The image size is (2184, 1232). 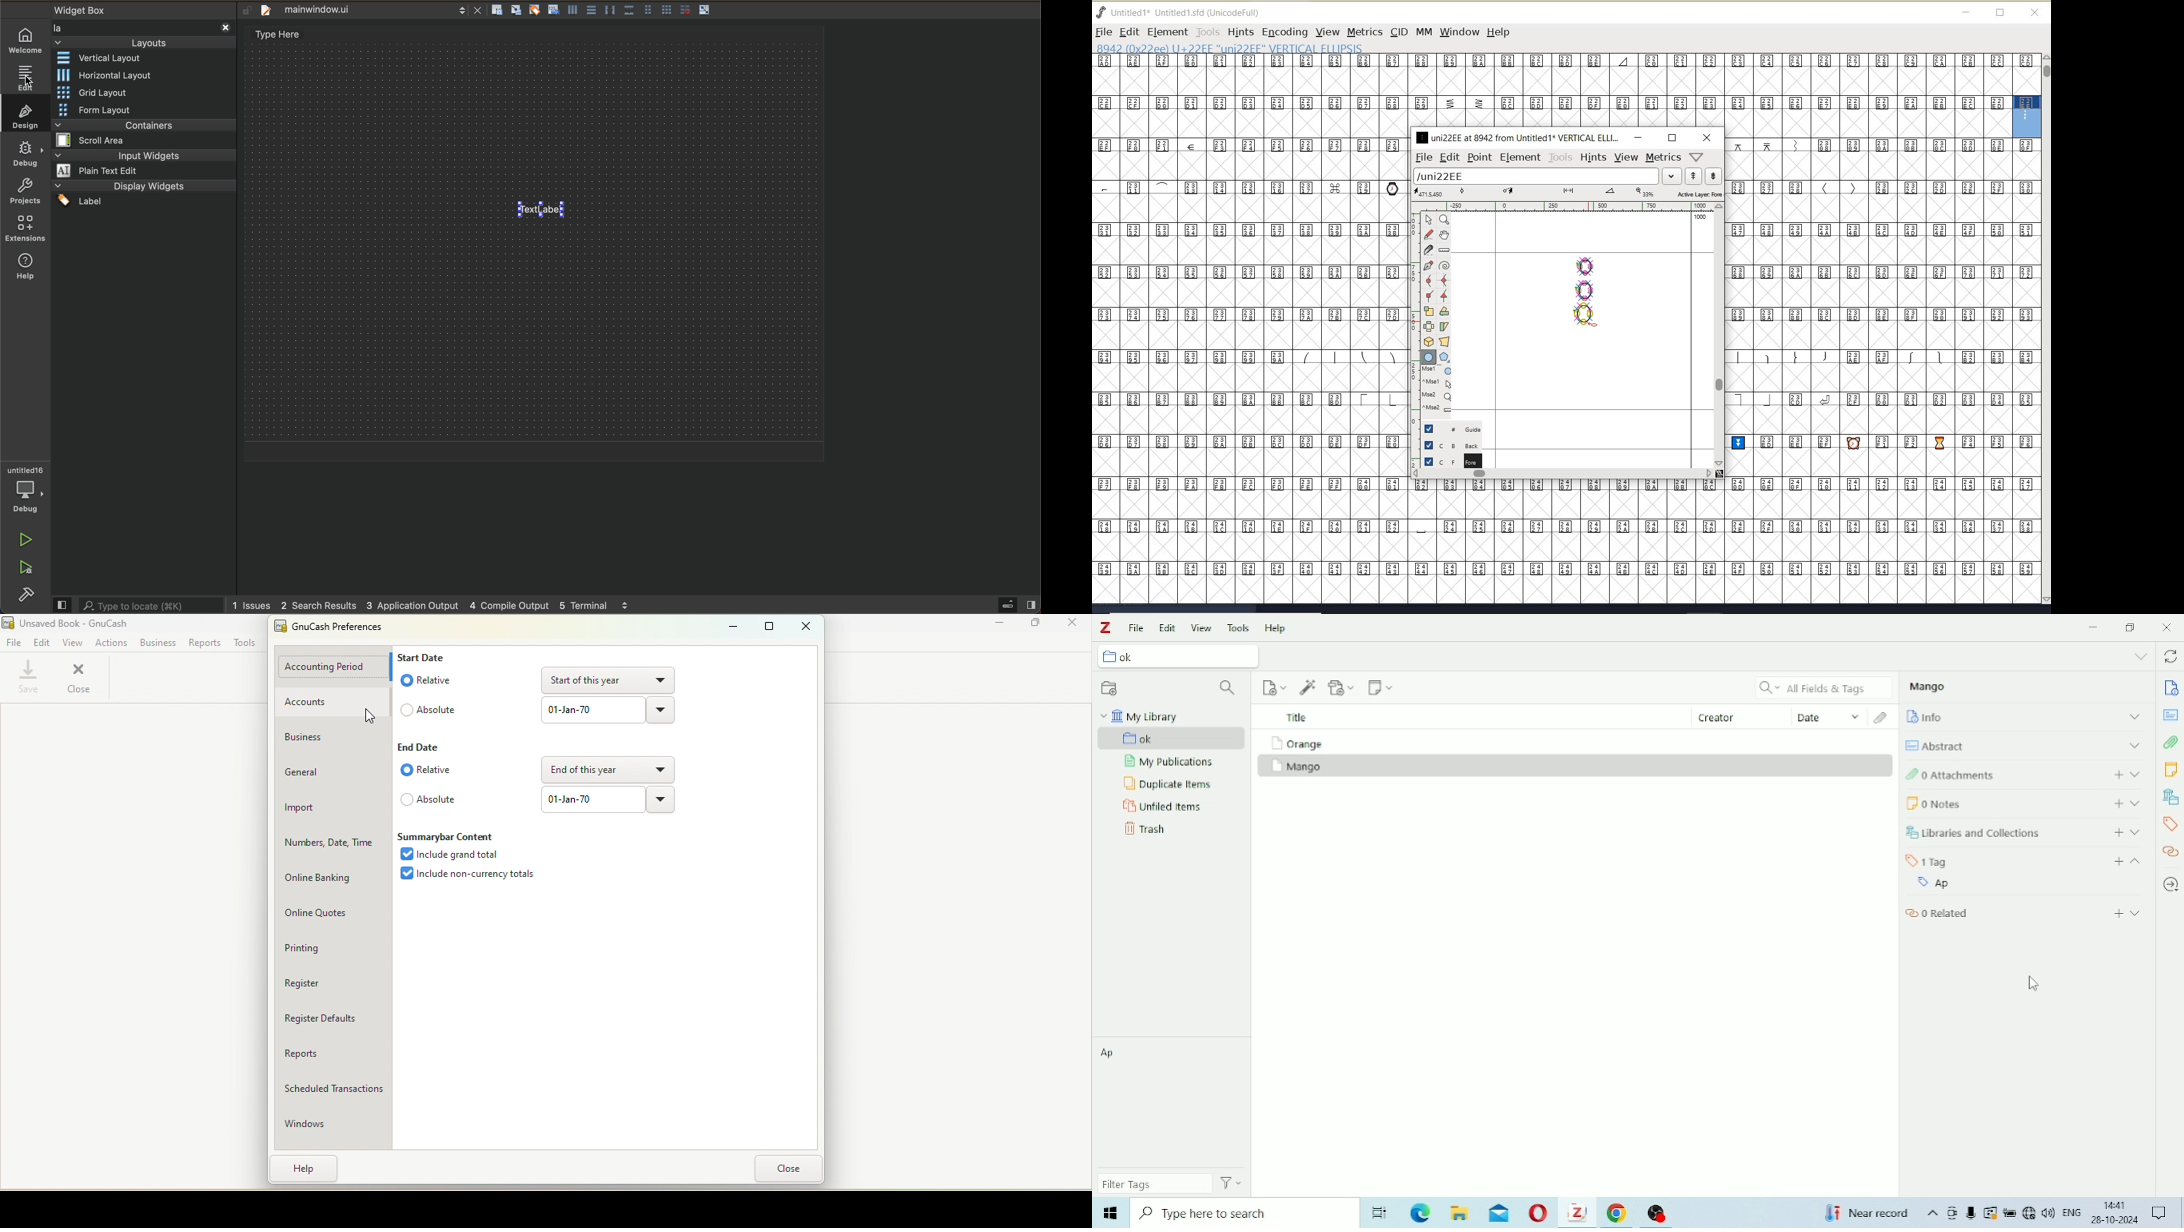 What do you see at coordinates (14, 641) in the screenshot?
I see `File` at bounding box center [14, 641].